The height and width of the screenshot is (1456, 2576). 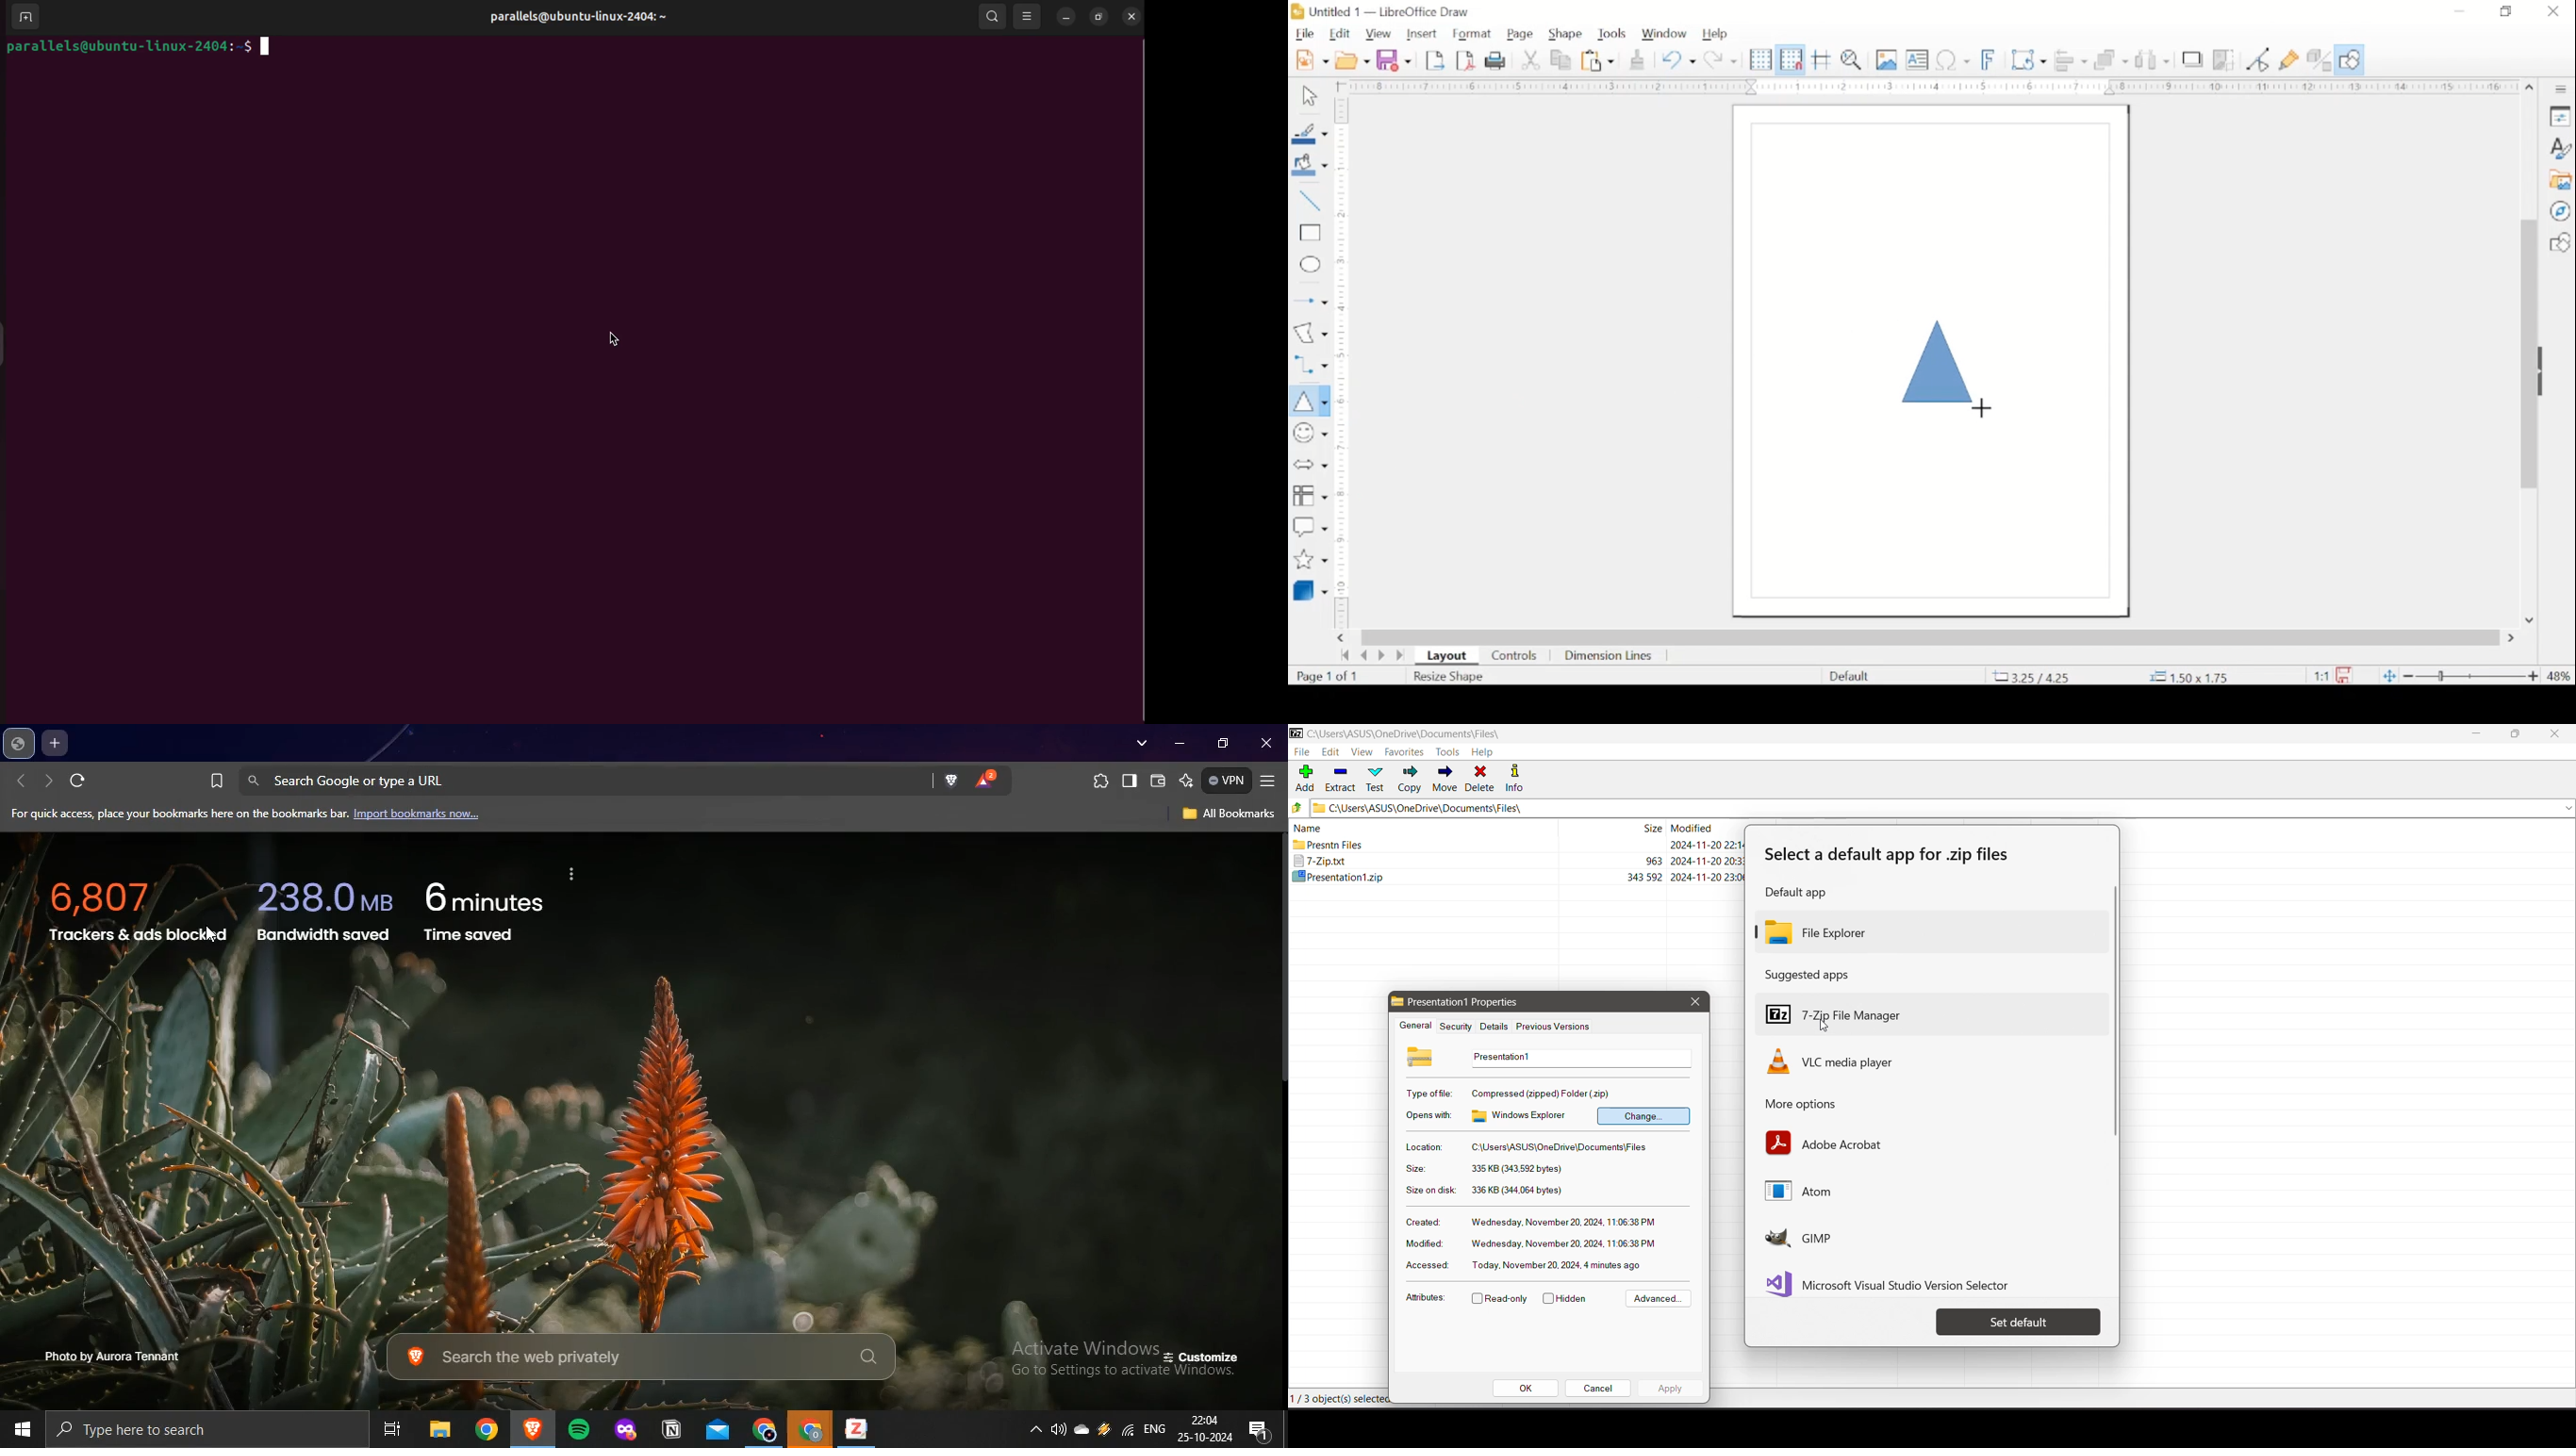 What do you see at coordinates (1352, 60) in the screenshot?
I see `open` at bounding box center [1352, 60].